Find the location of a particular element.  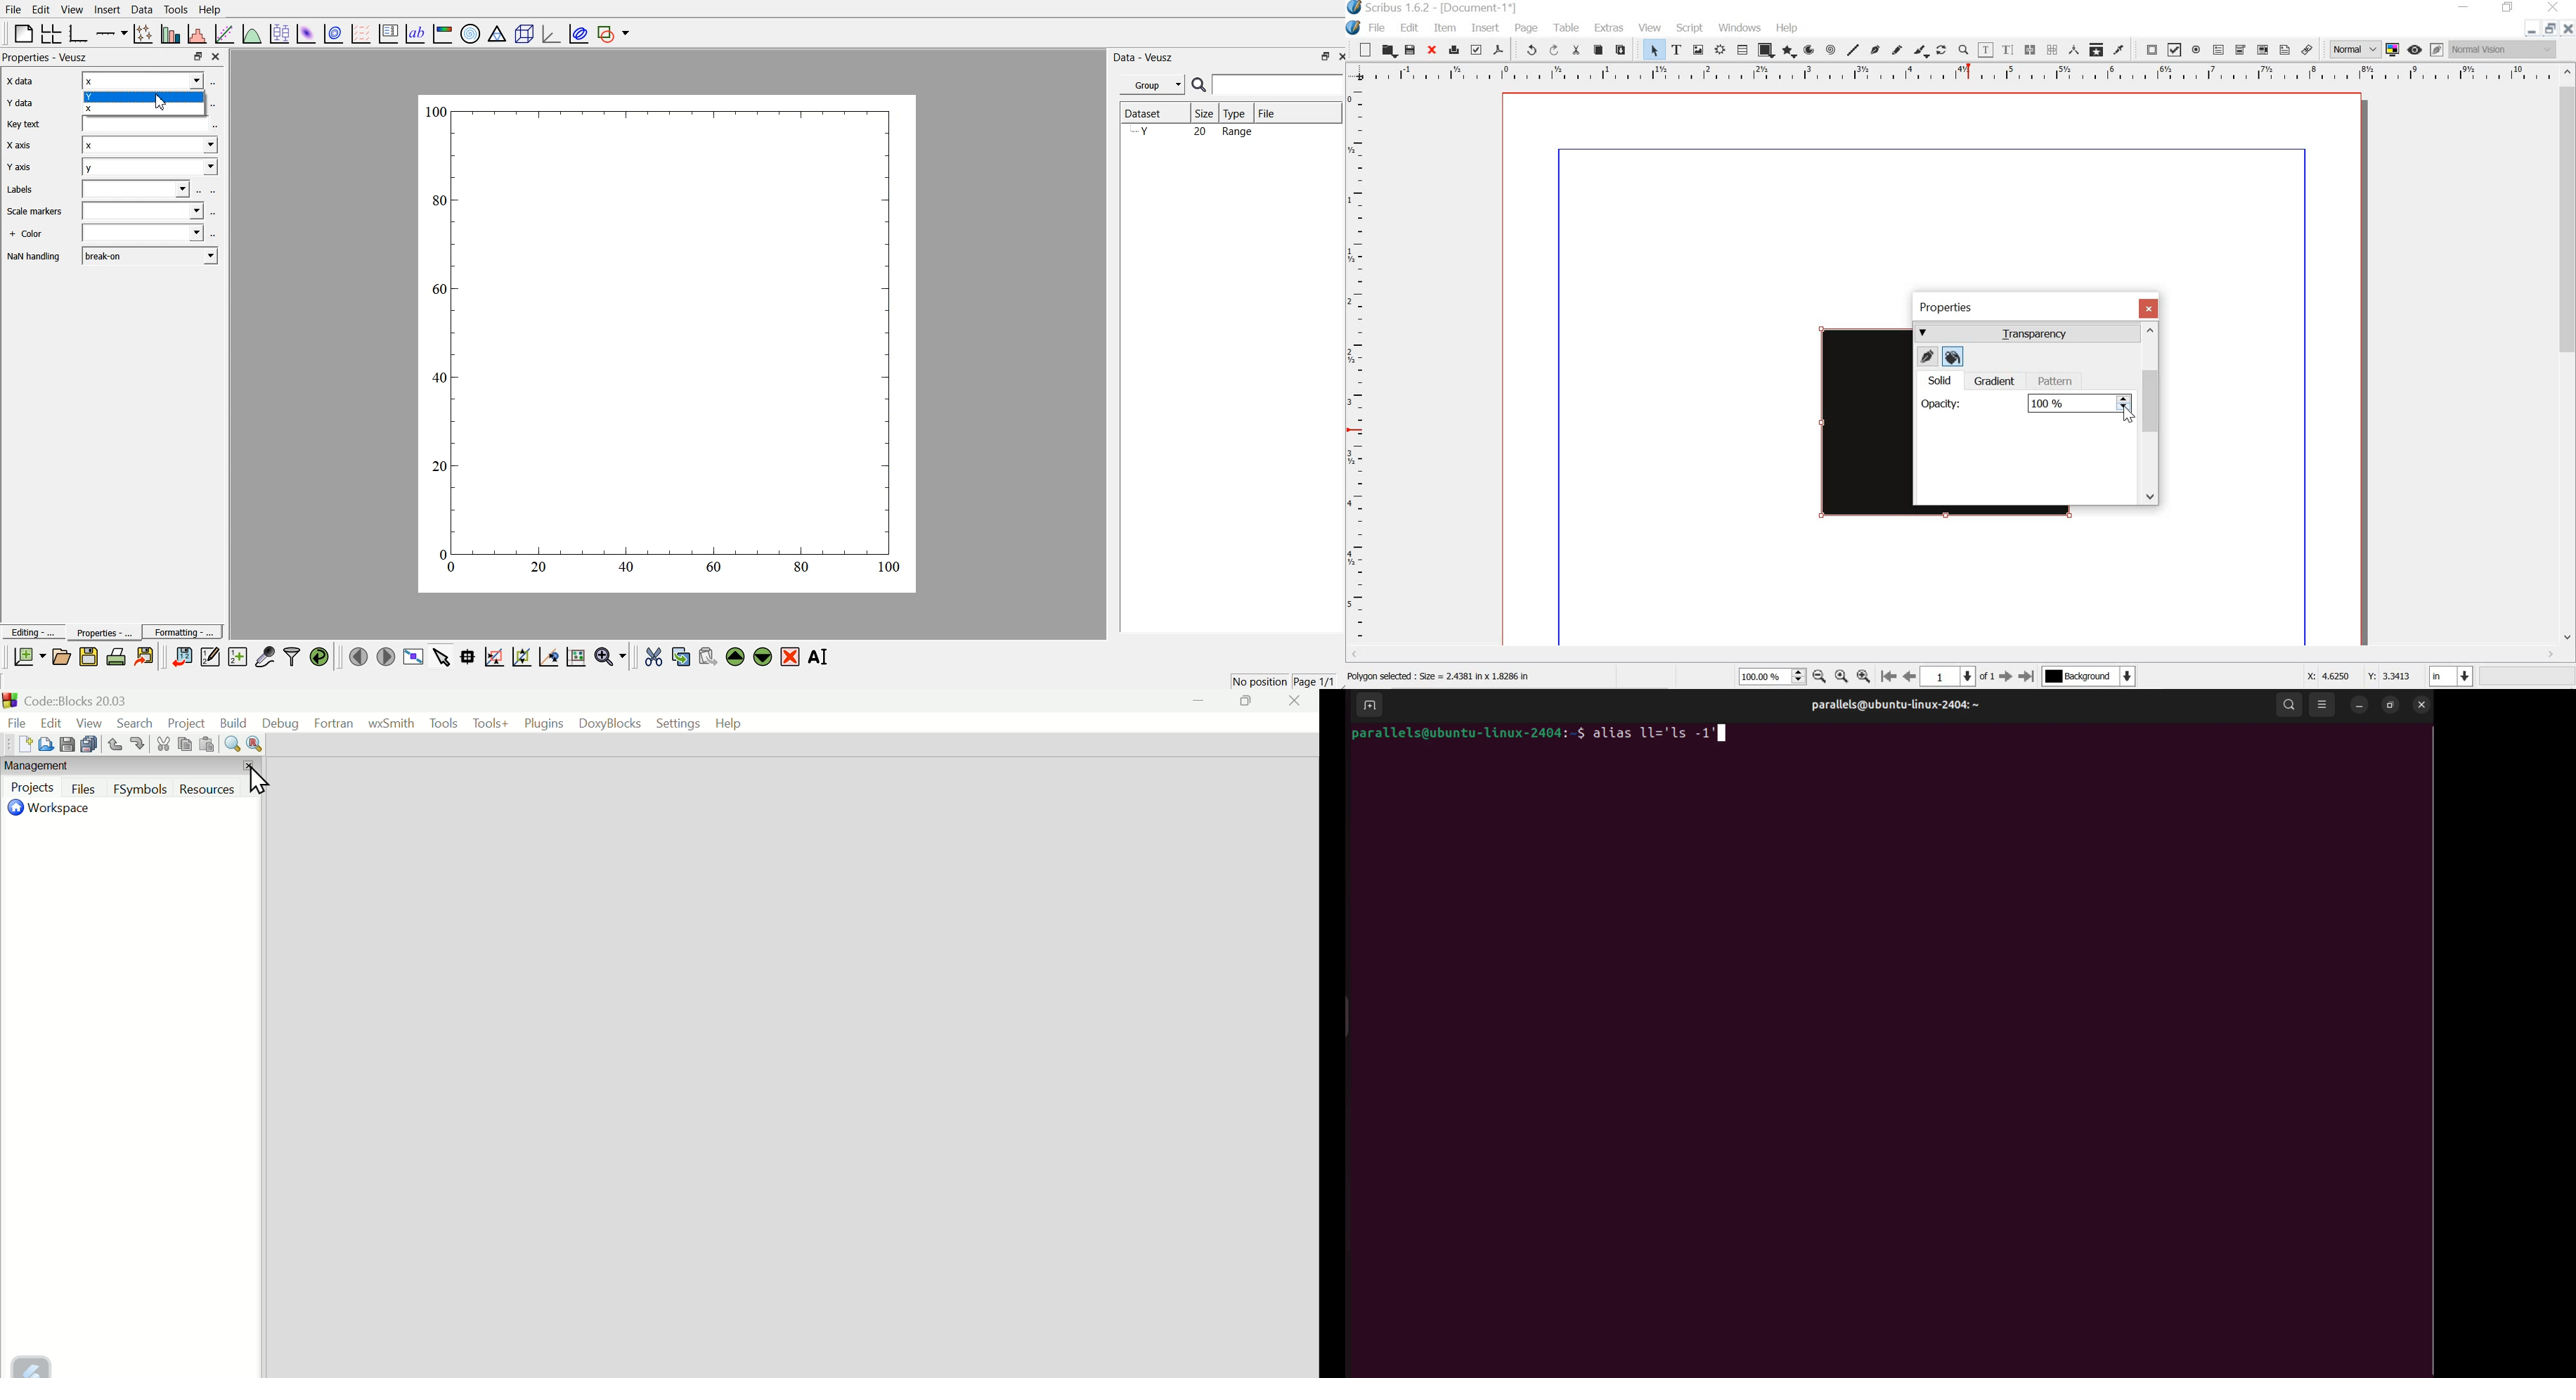

Y data is located at coordinates (25, 105).